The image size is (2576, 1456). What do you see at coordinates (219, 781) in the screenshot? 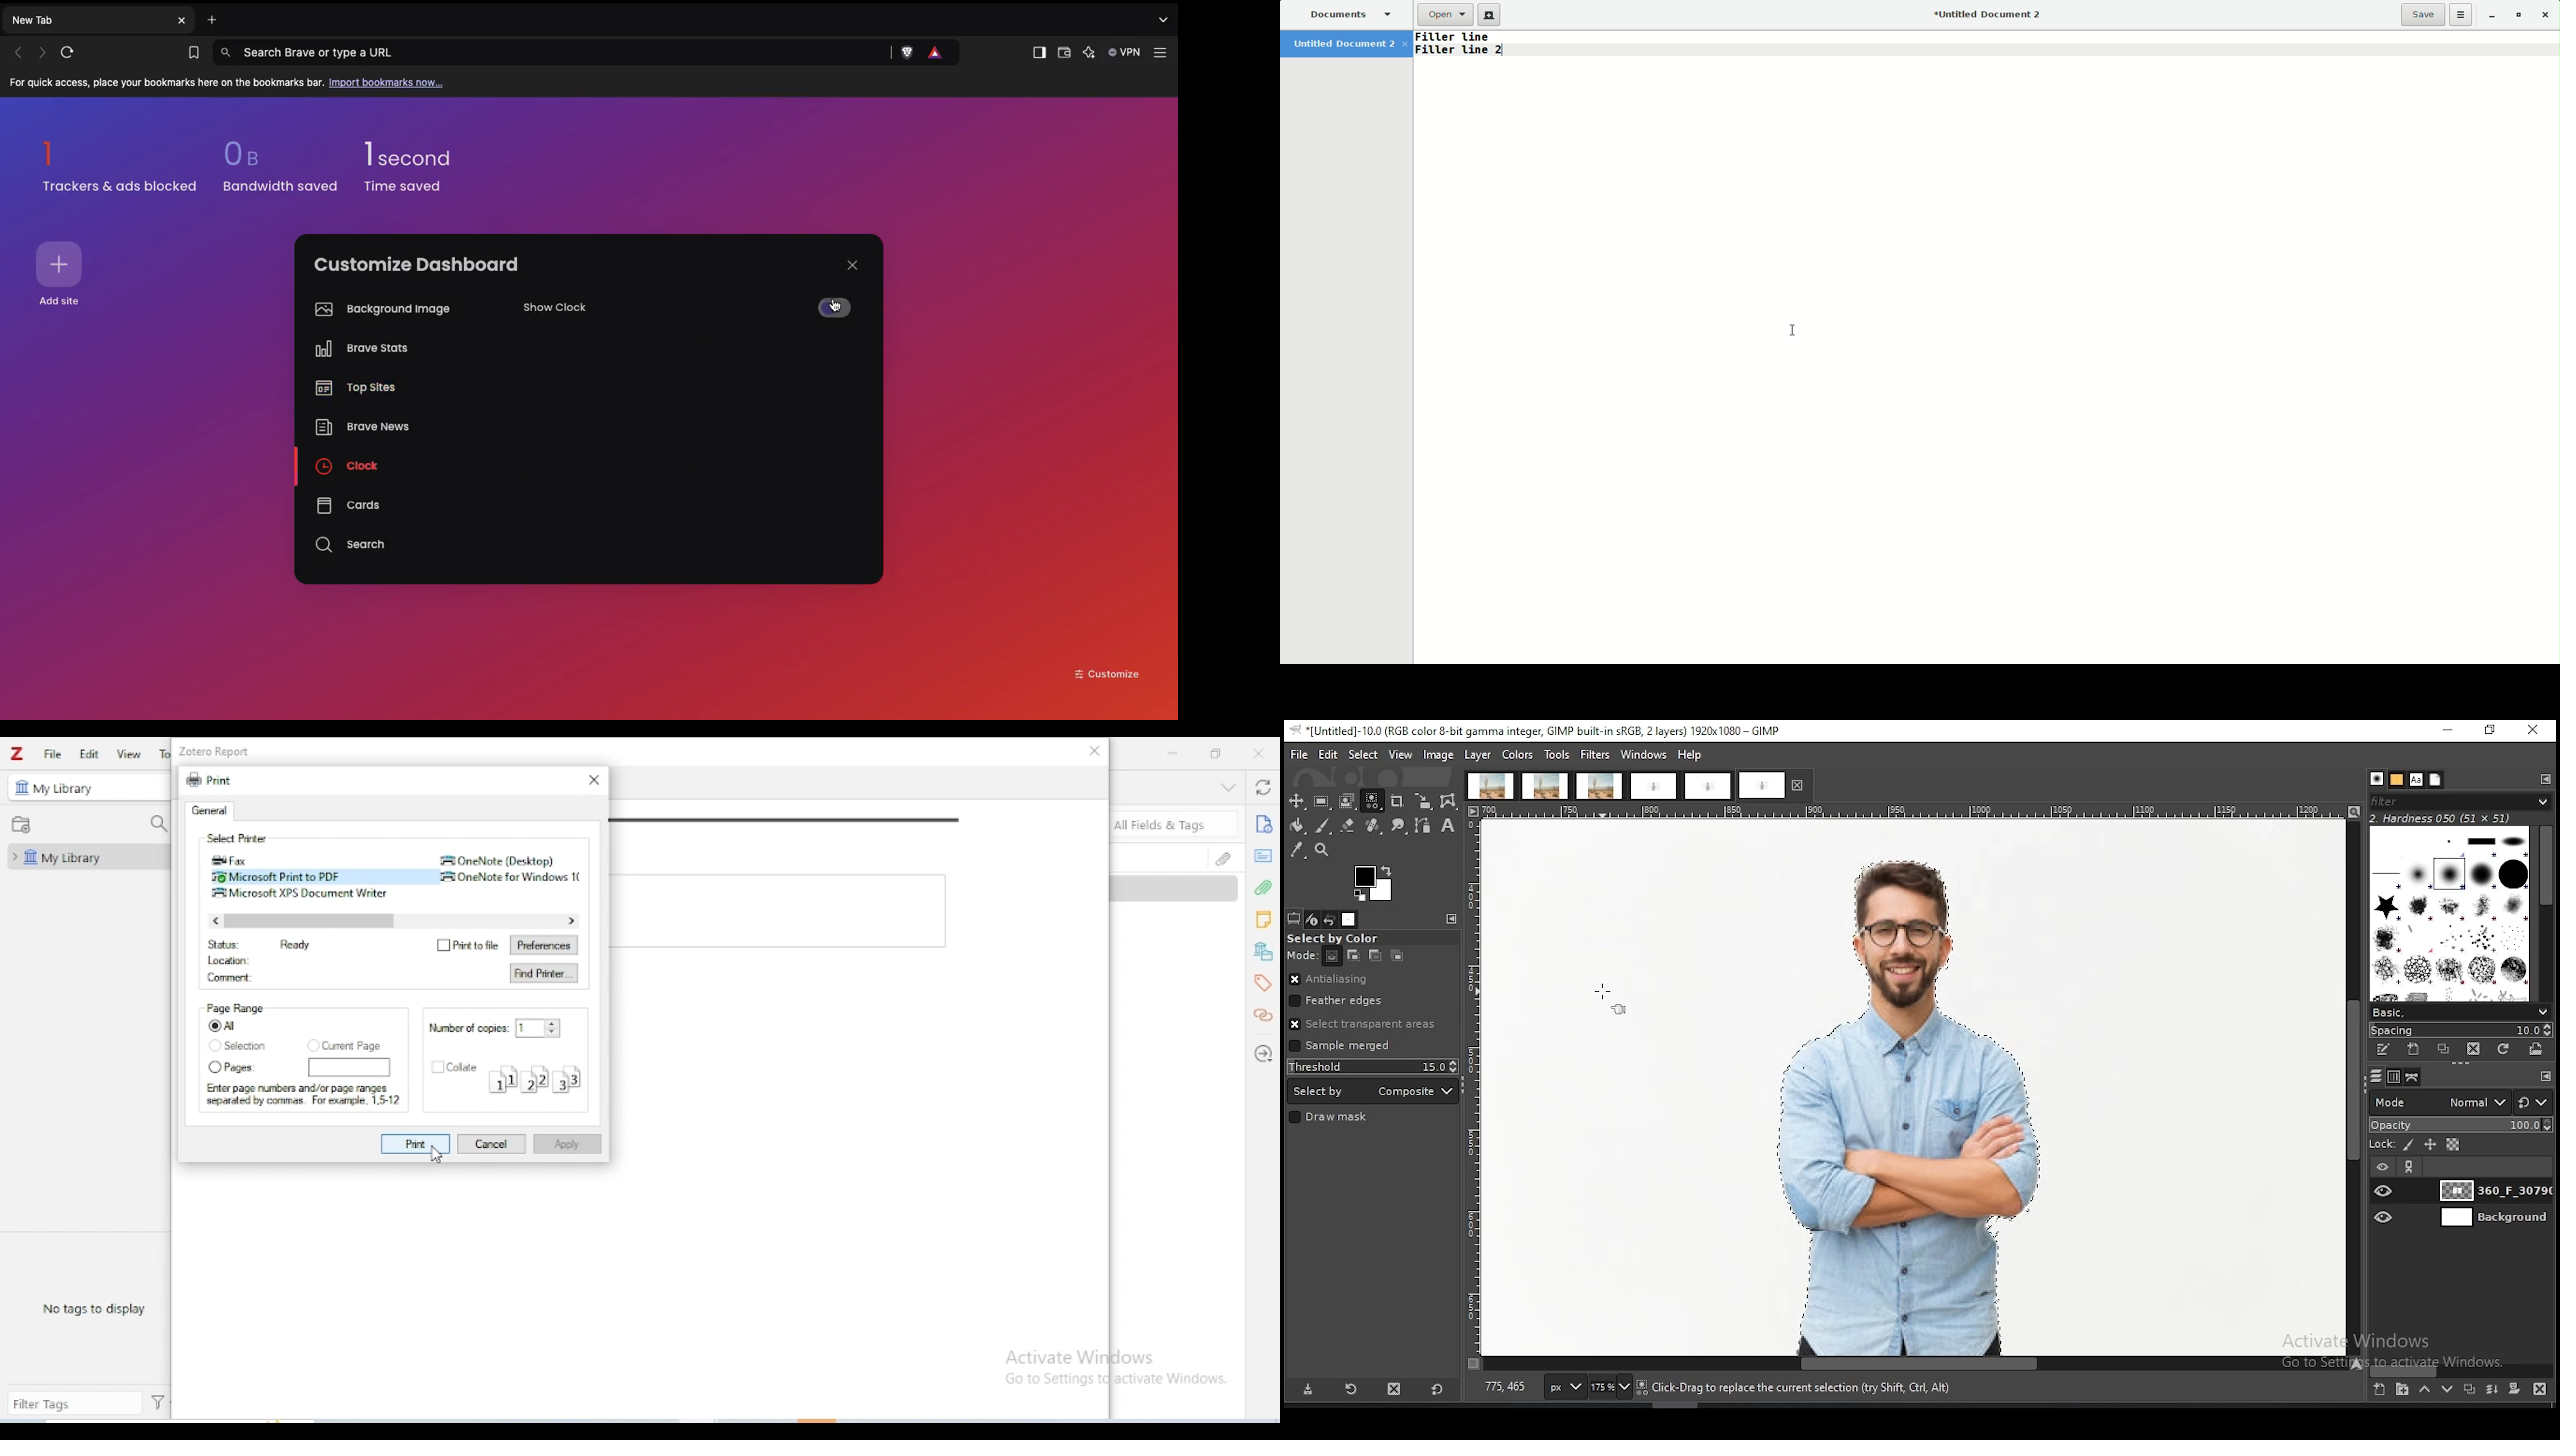
I see `print` at bounding box center [219, 781].